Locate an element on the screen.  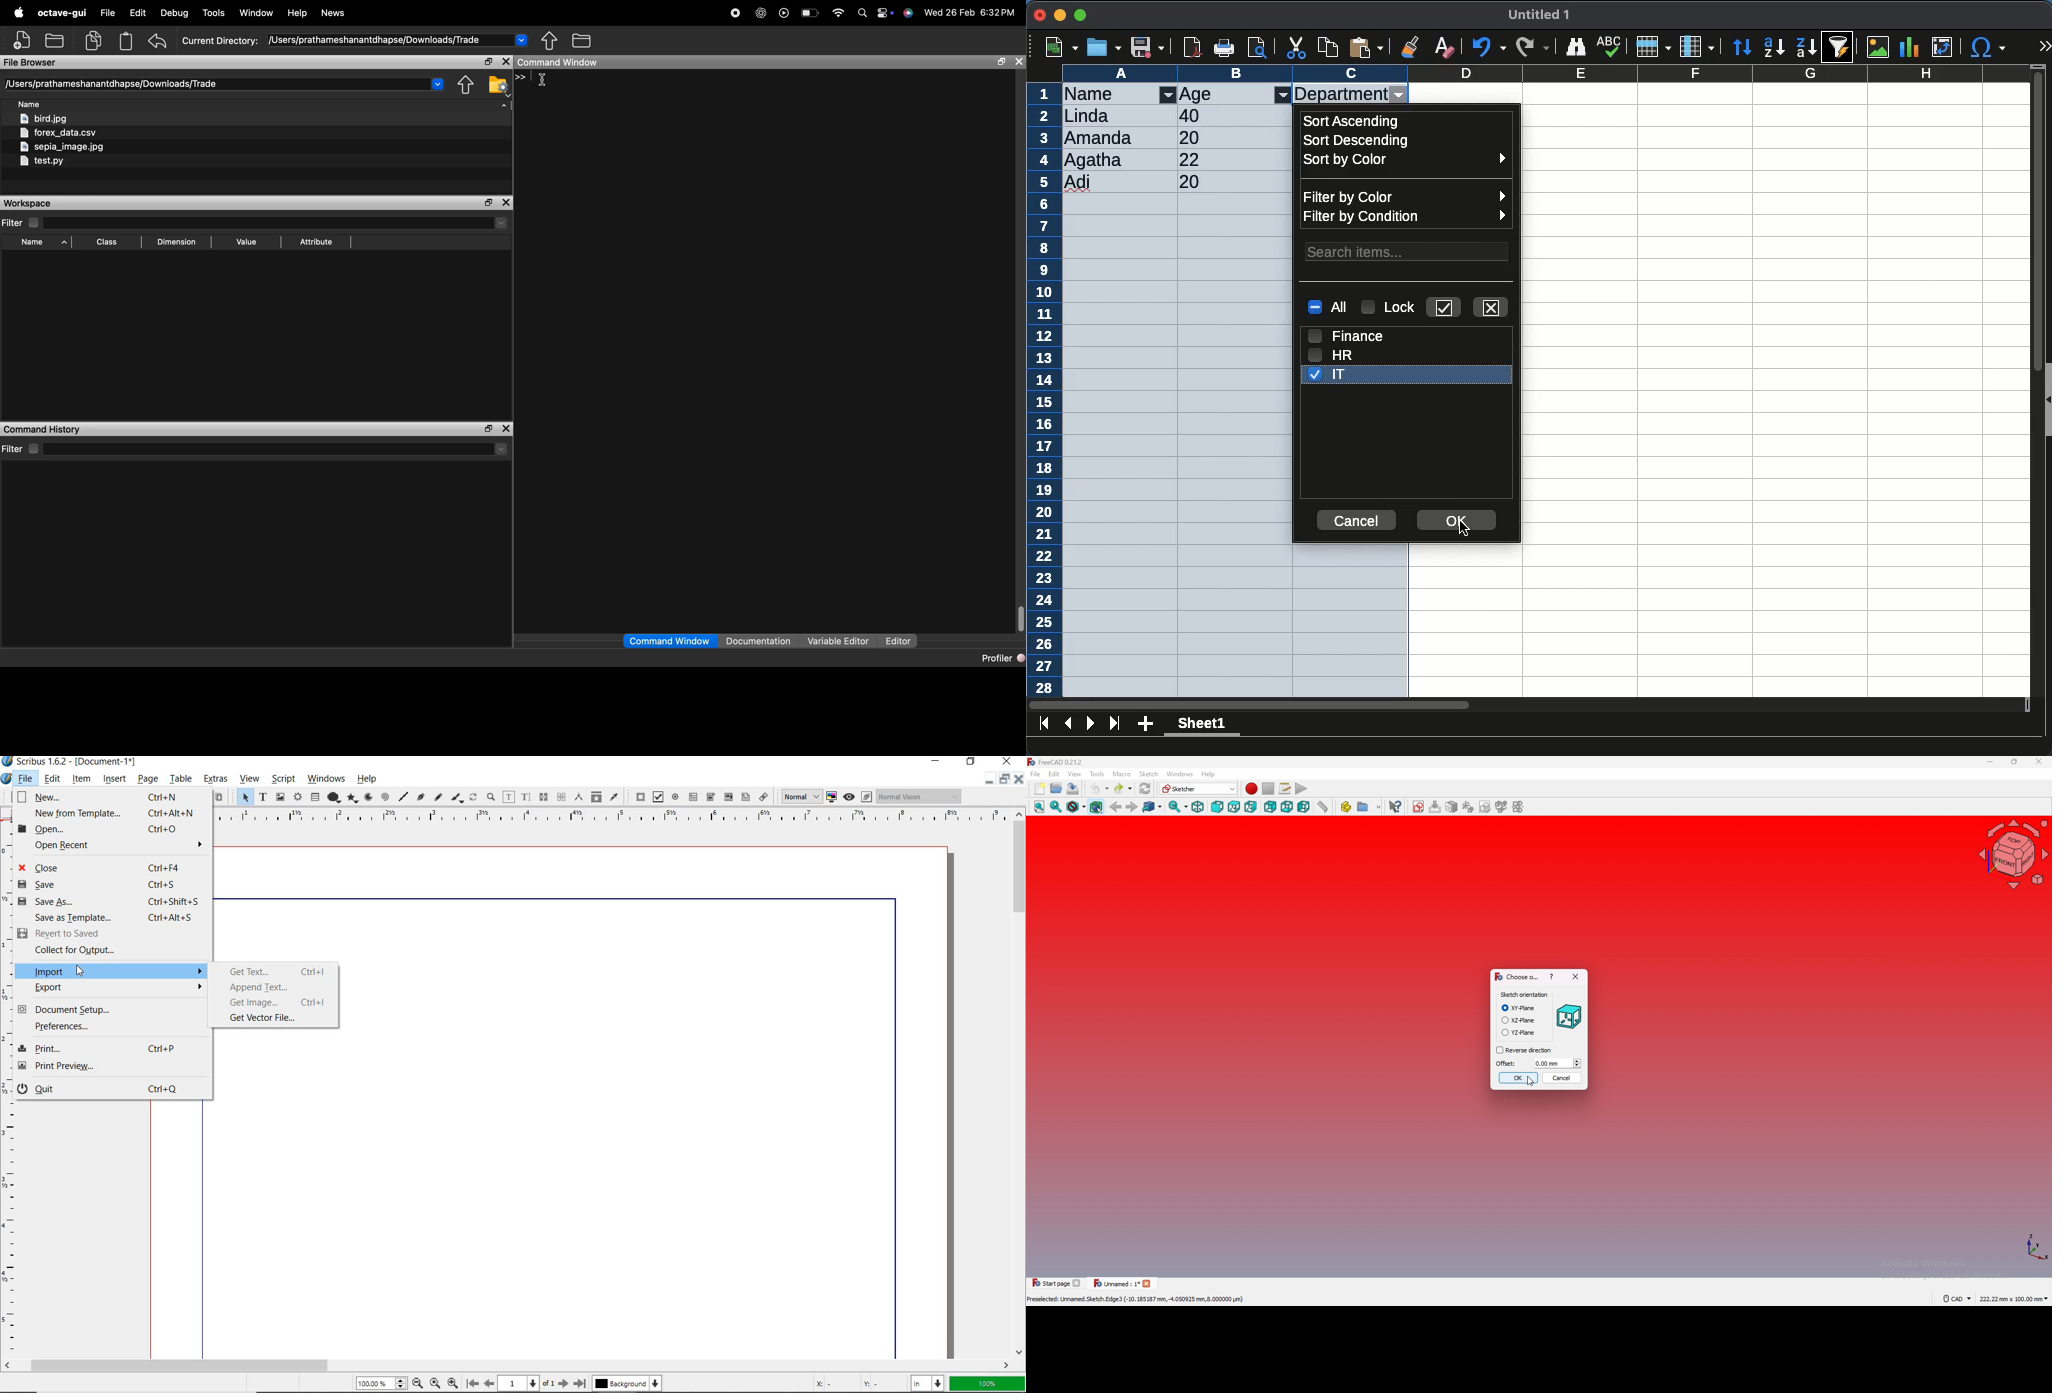
close is located at coordinates (2038, 761).